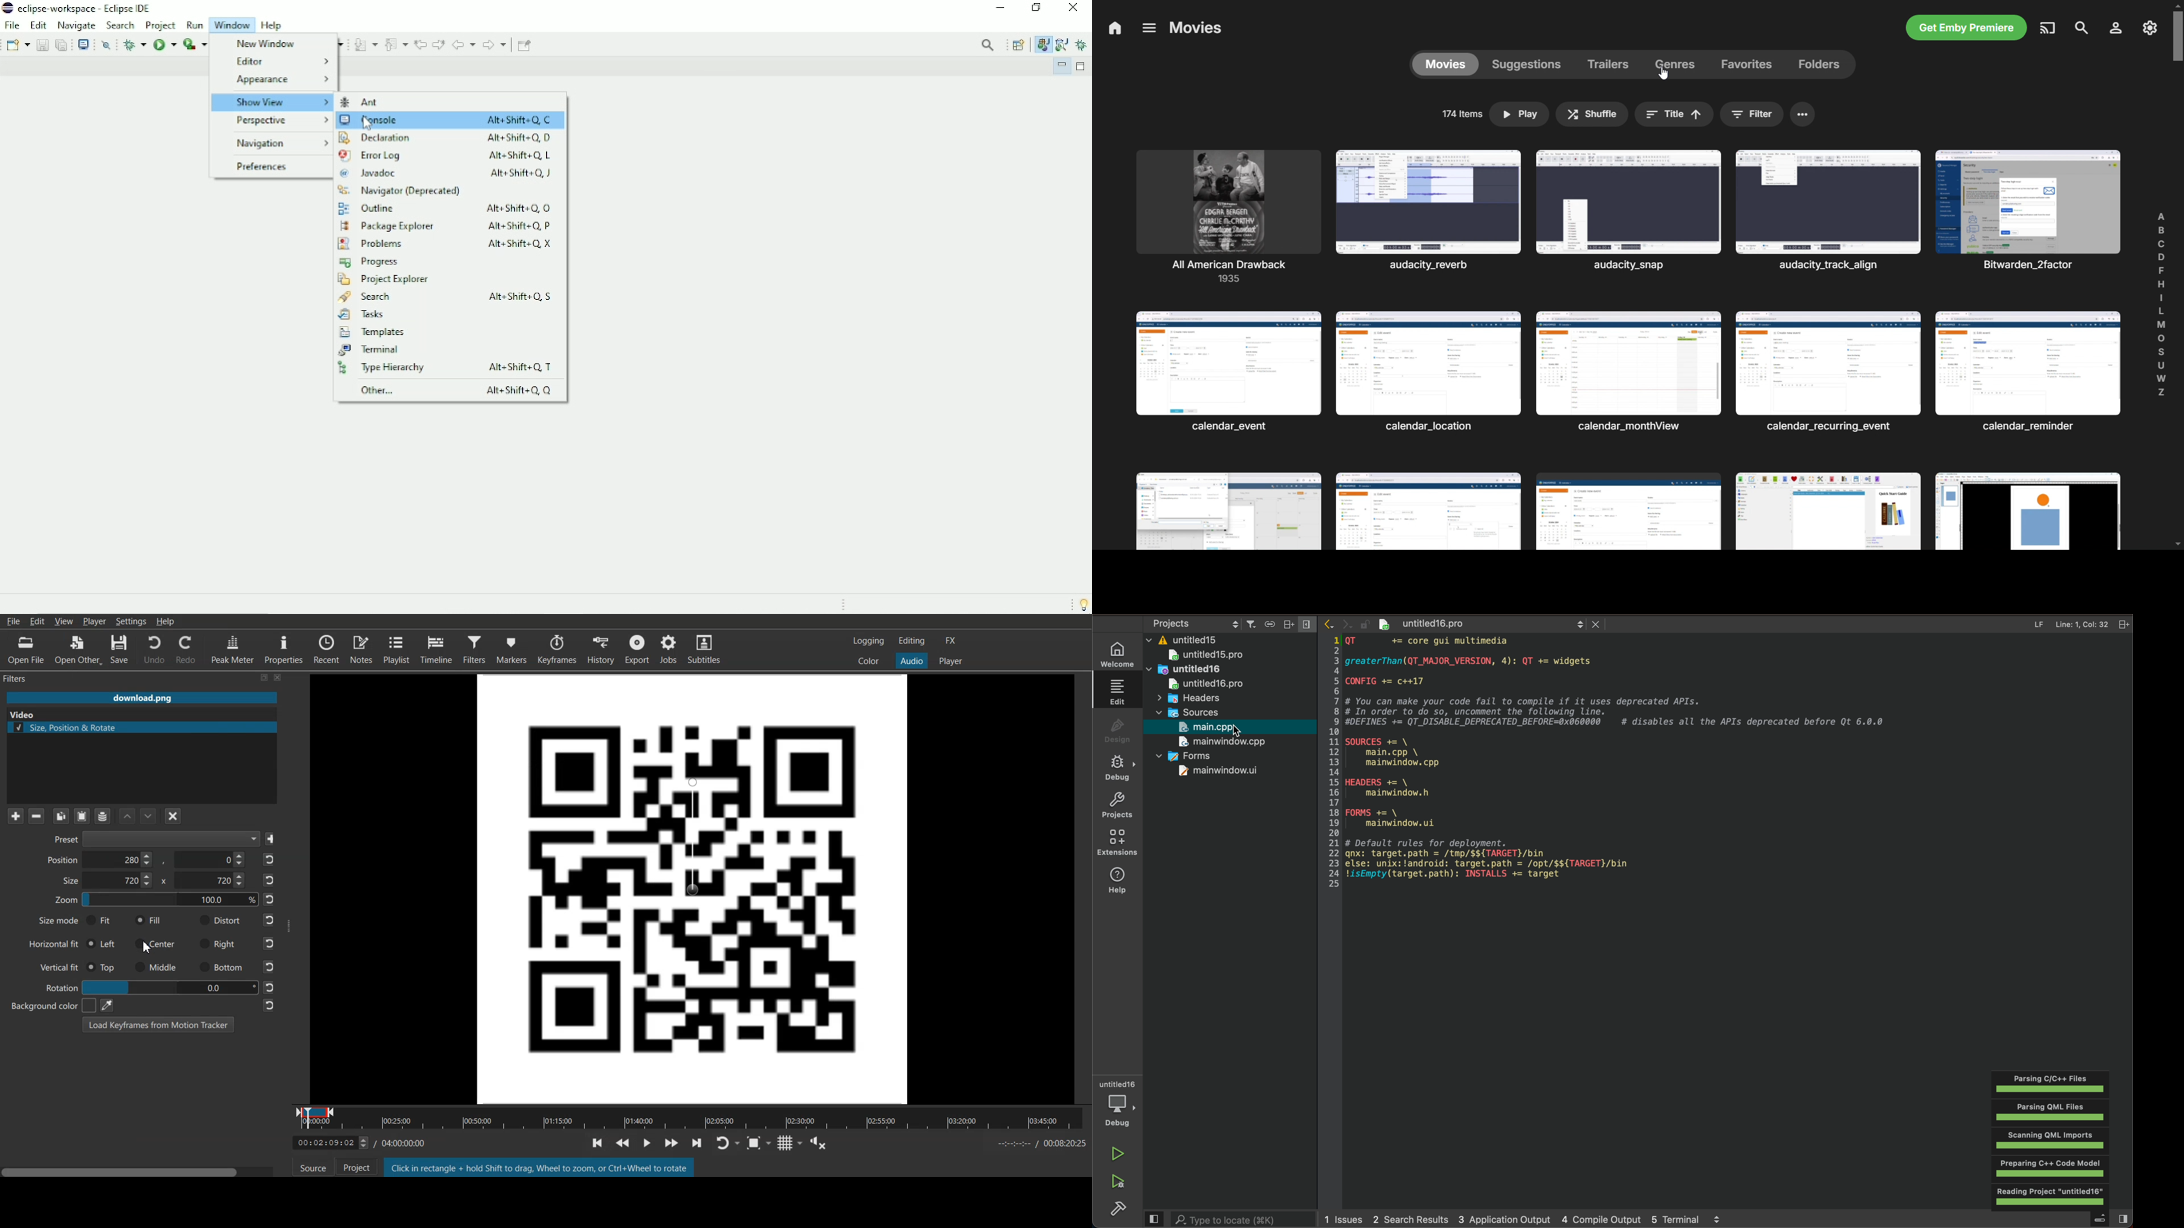 Image resolution: width=2184 pixels, height=1232 pixels. Describe the element at coordinates (362, 315) in the screenshot. I see `Tasks` at that location.